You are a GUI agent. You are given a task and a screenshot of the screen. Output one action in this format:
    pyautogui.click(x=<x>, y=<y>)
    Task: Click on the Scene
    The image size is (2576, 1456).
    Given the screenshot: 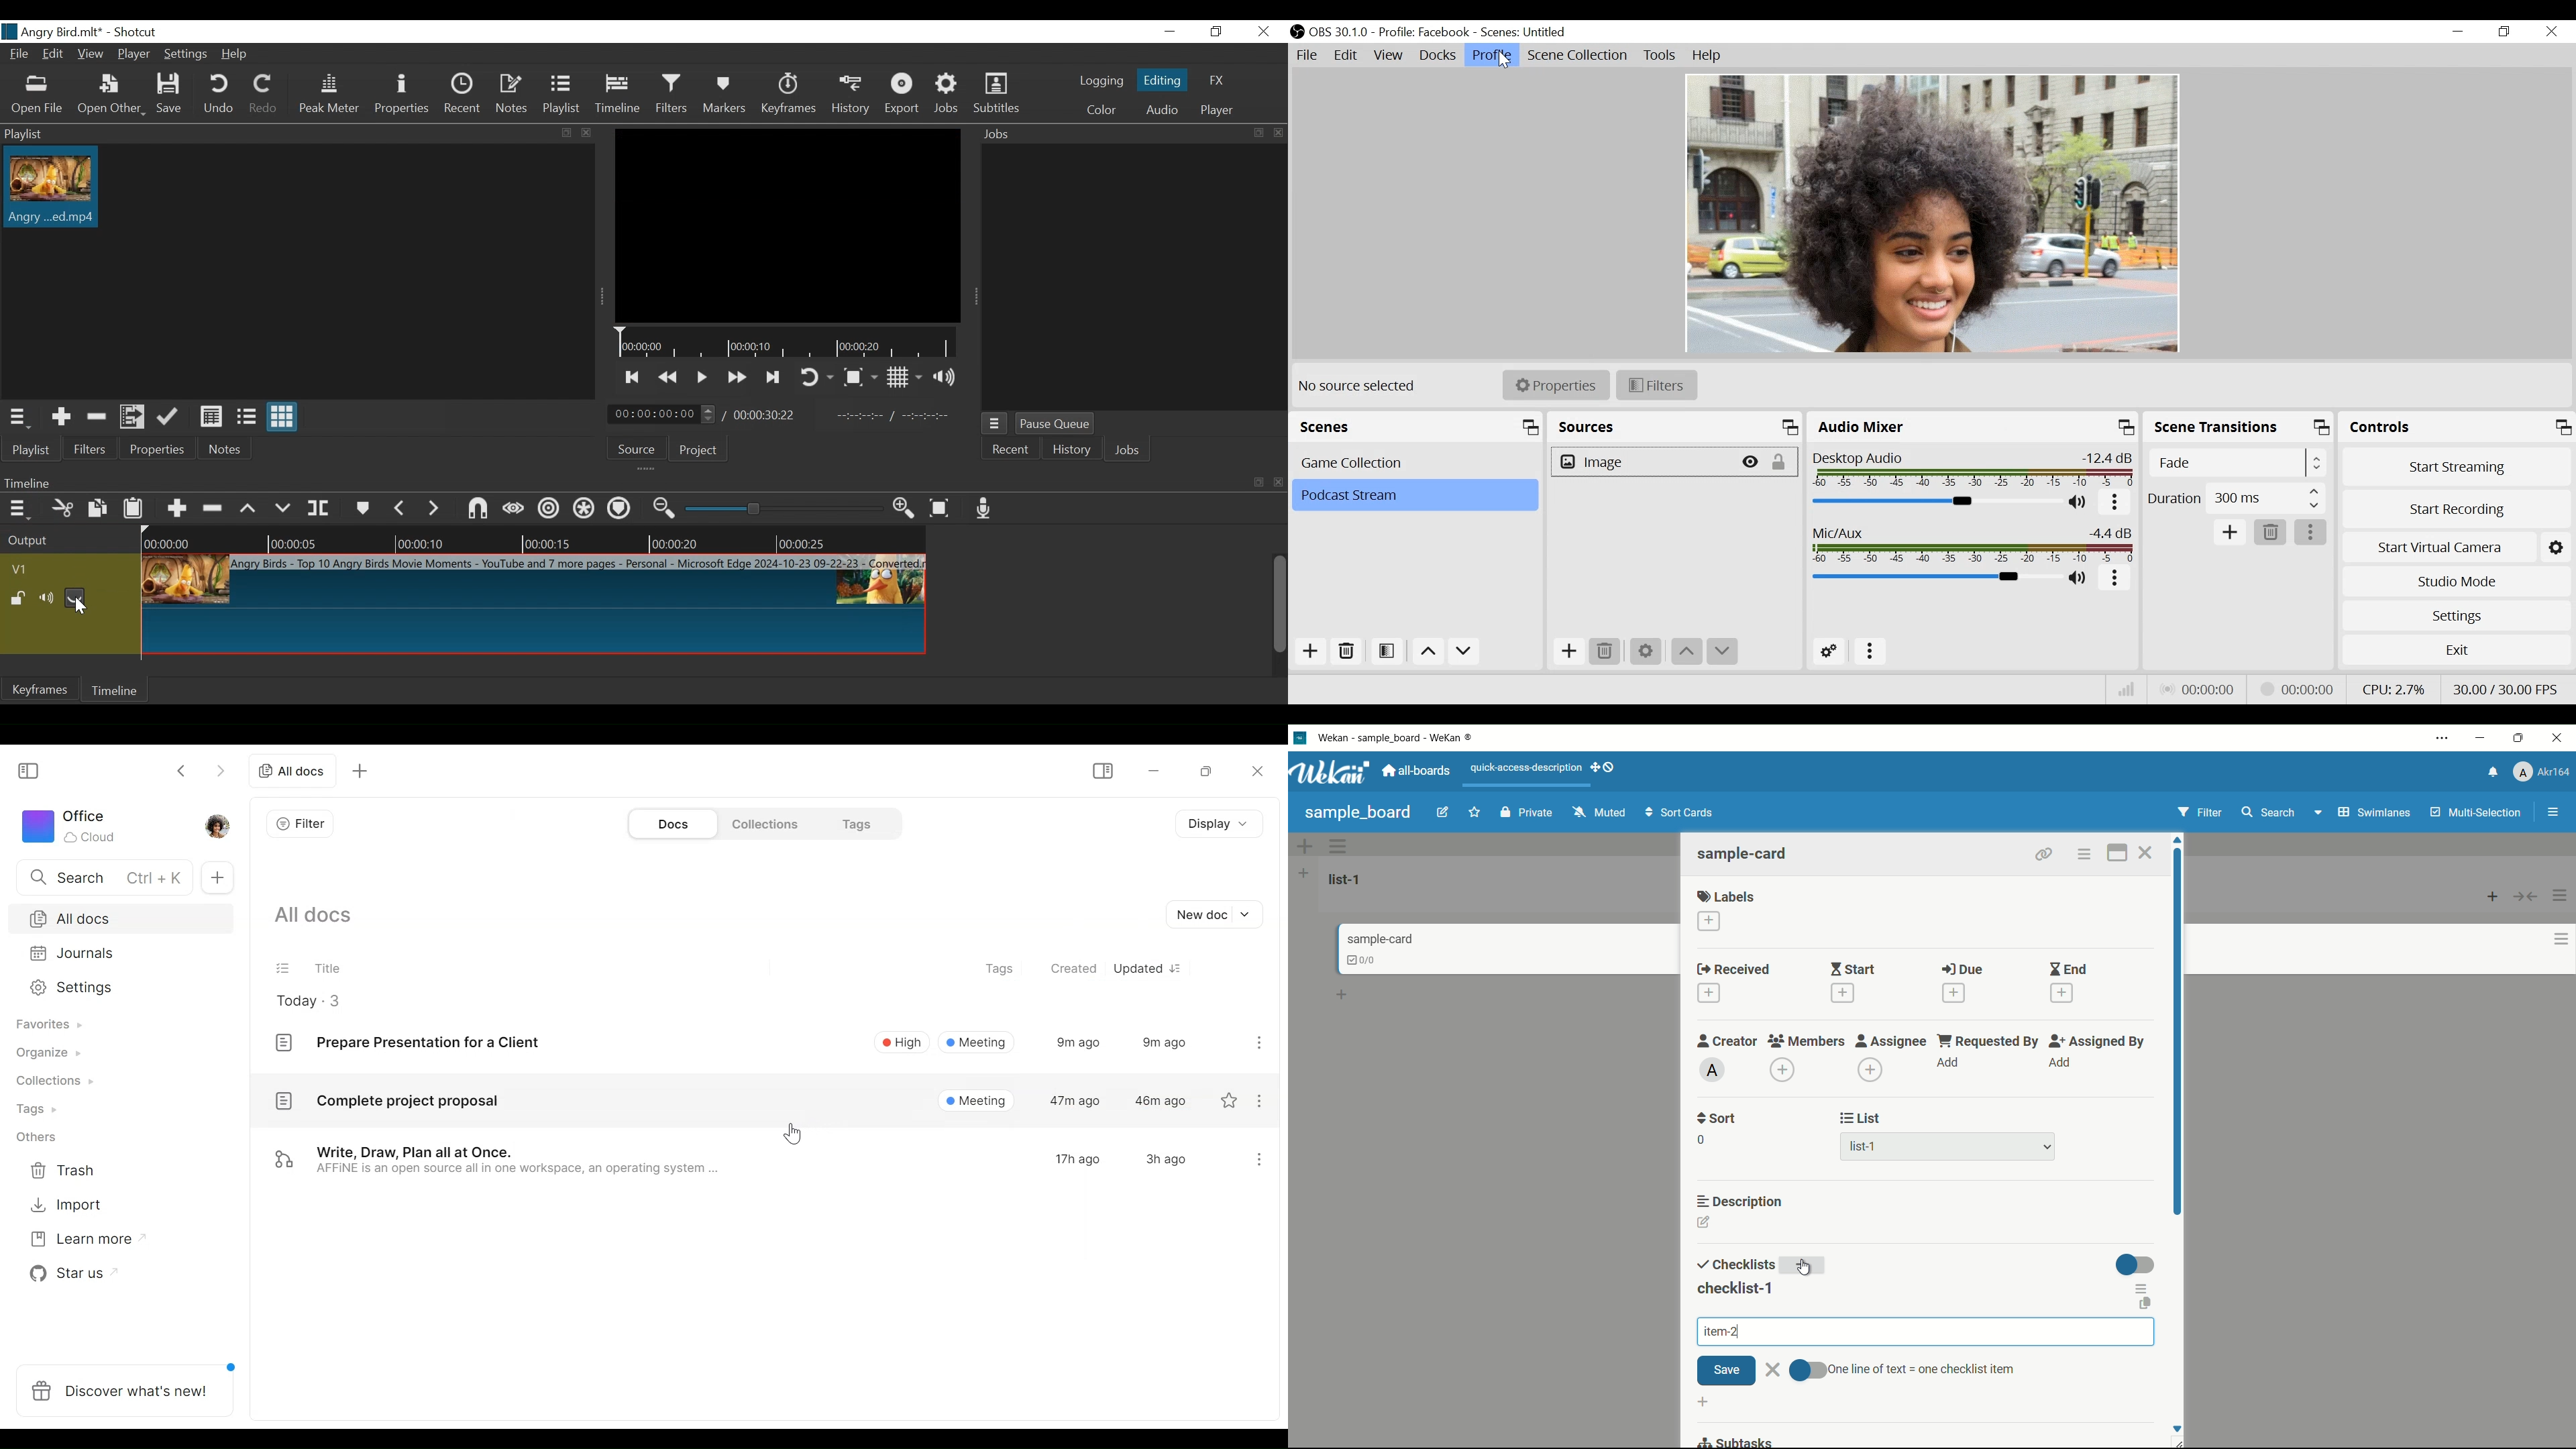 What is the action you would take?
    pyautogui.click(x=1415, y=463)
    